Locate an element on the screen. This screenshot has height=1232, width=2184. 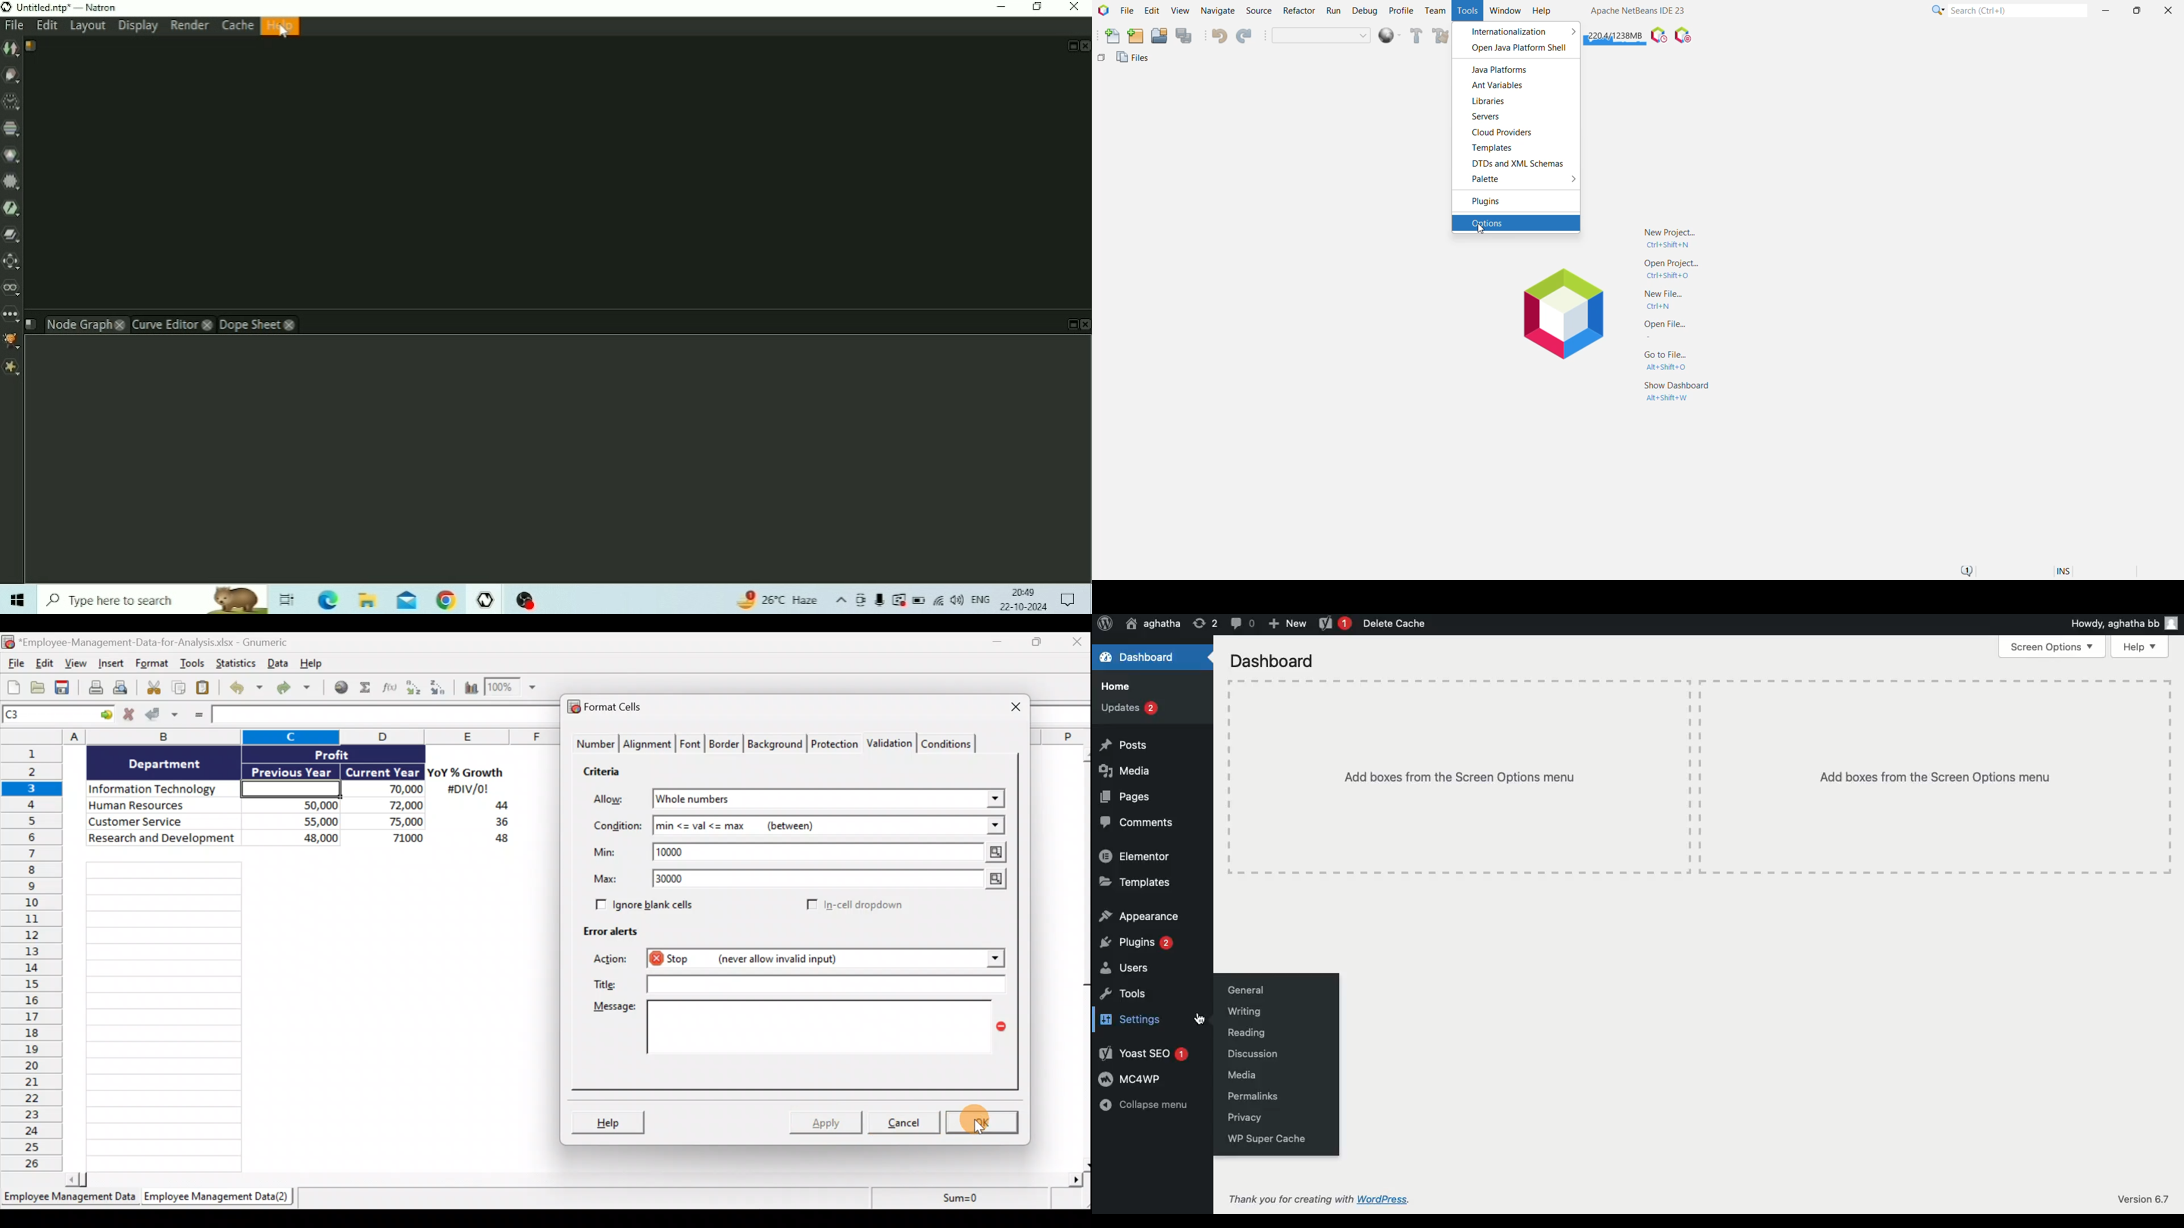
MC4WP is located at coordinates (1131, 1080).